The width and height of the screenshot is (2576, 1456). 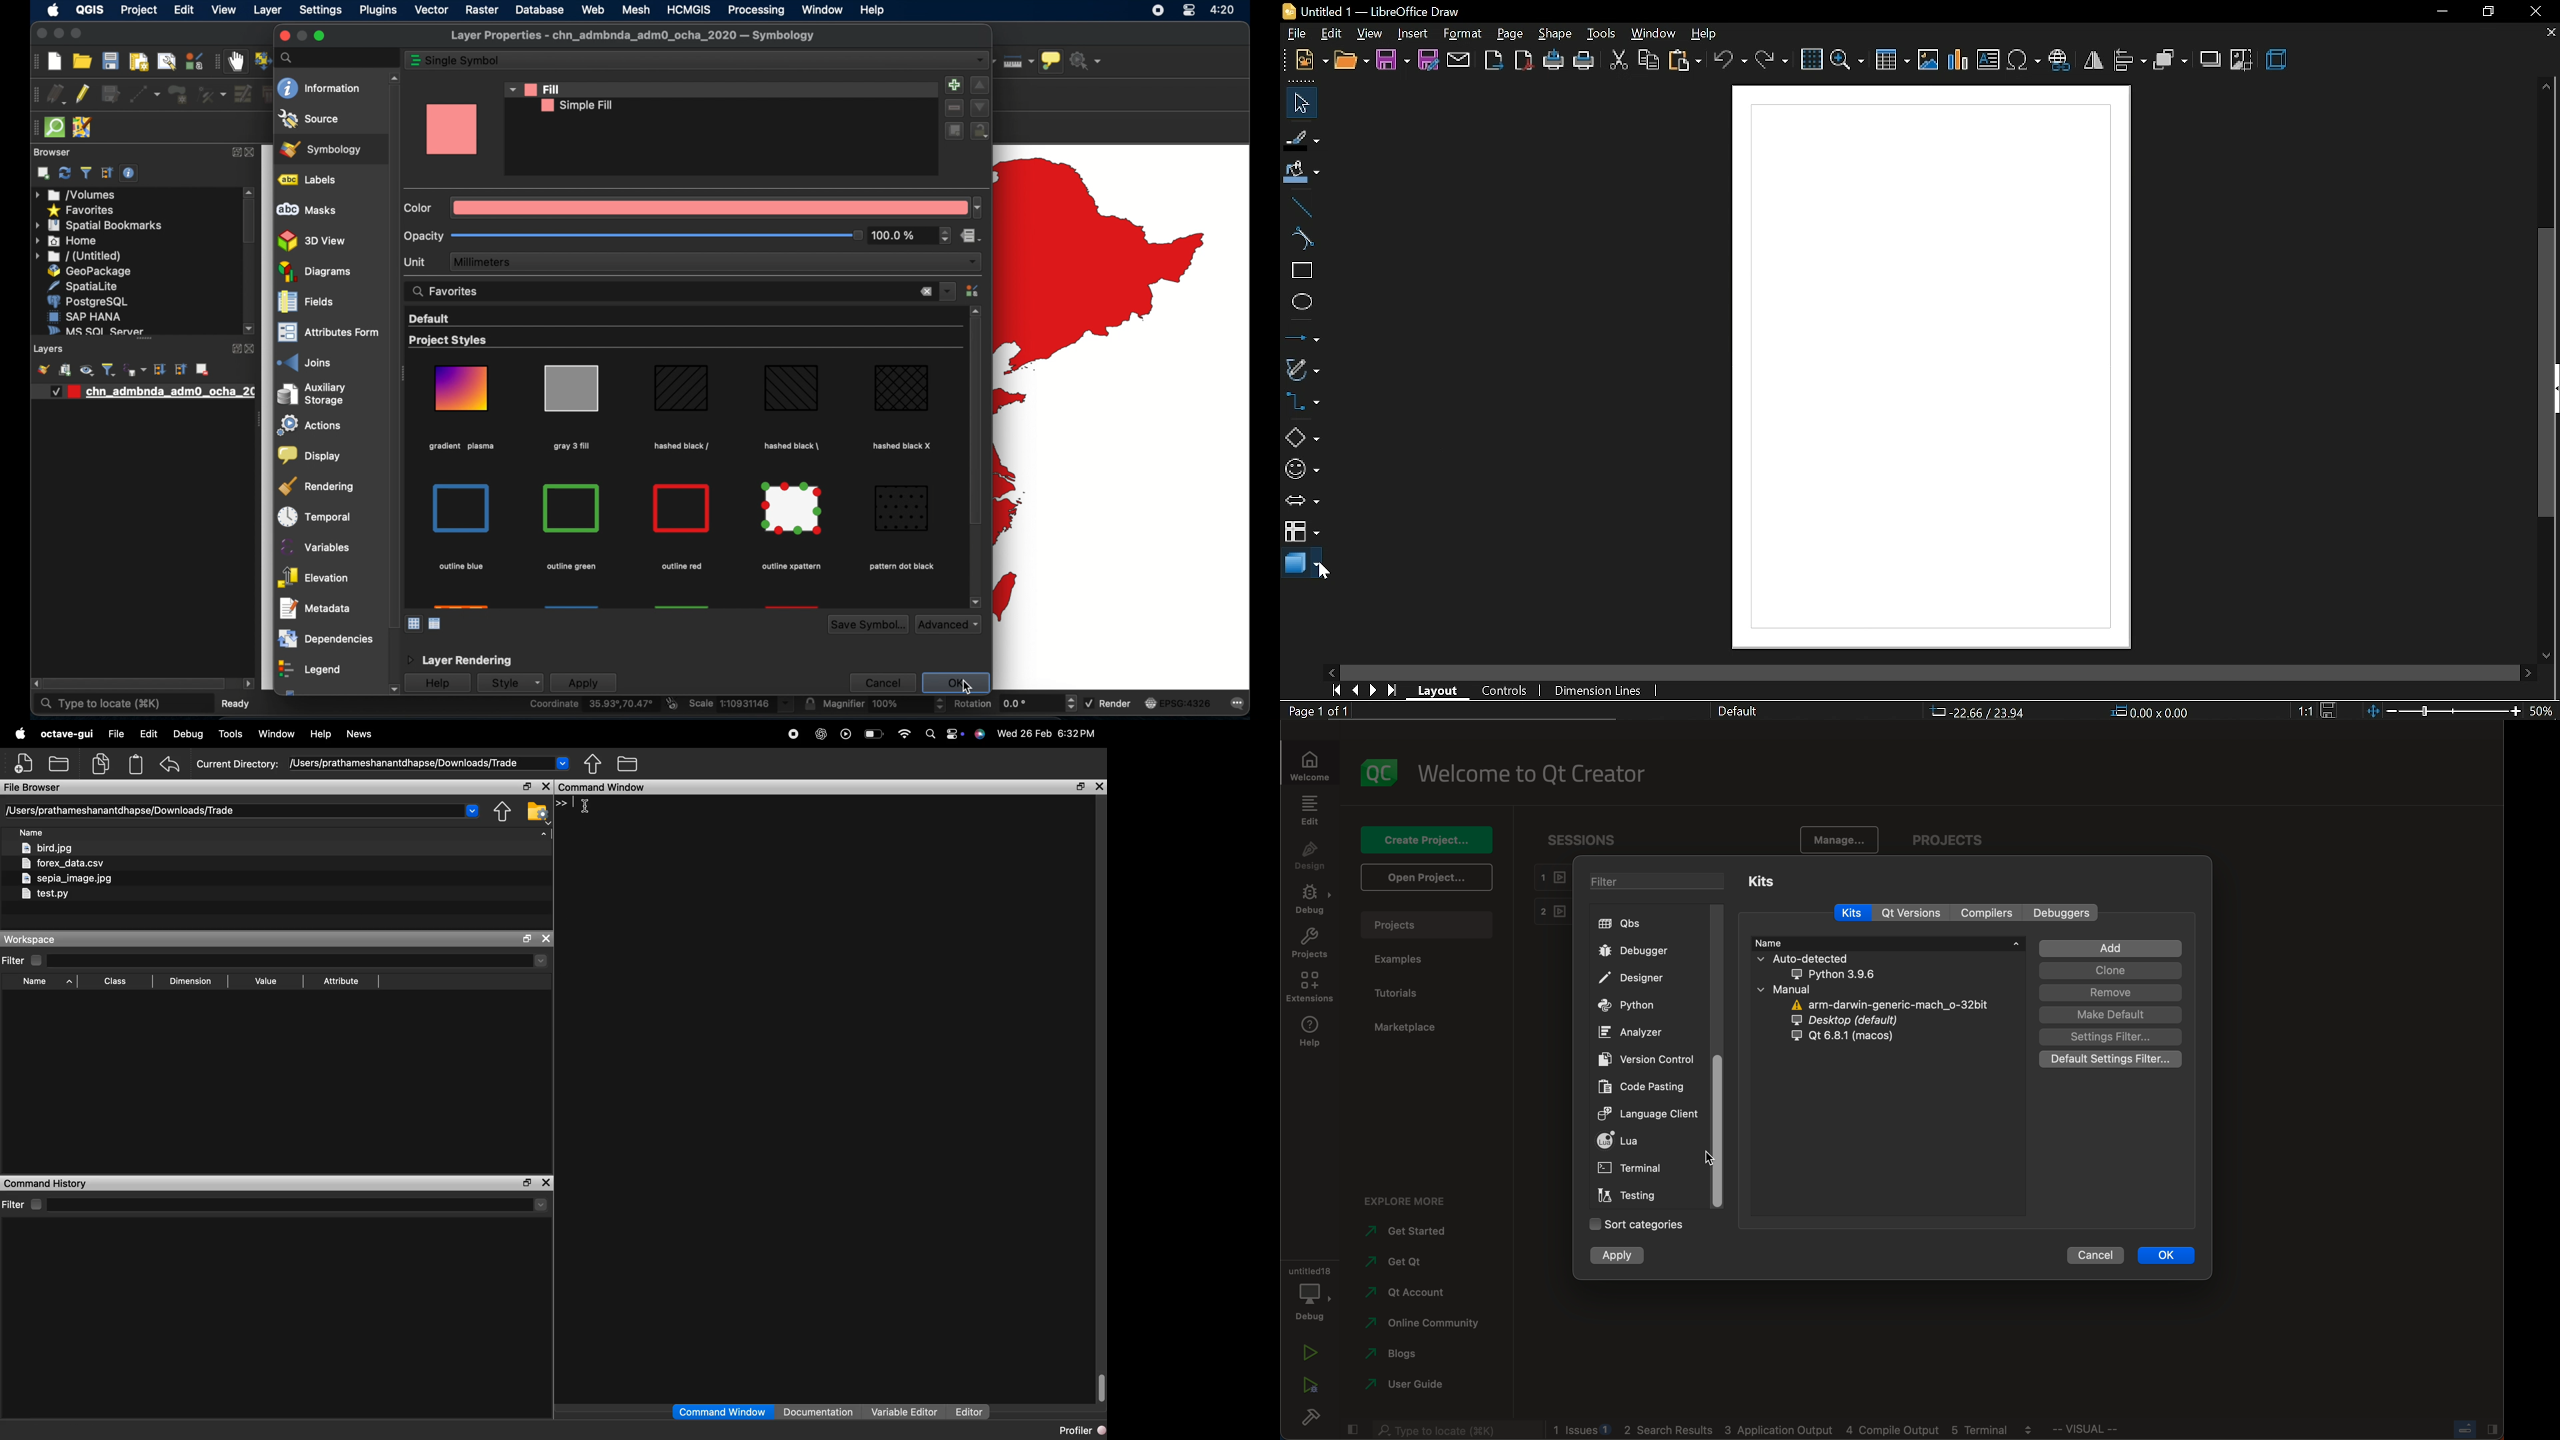 I want to click on export as pdf, so click(x=1522, y=61).